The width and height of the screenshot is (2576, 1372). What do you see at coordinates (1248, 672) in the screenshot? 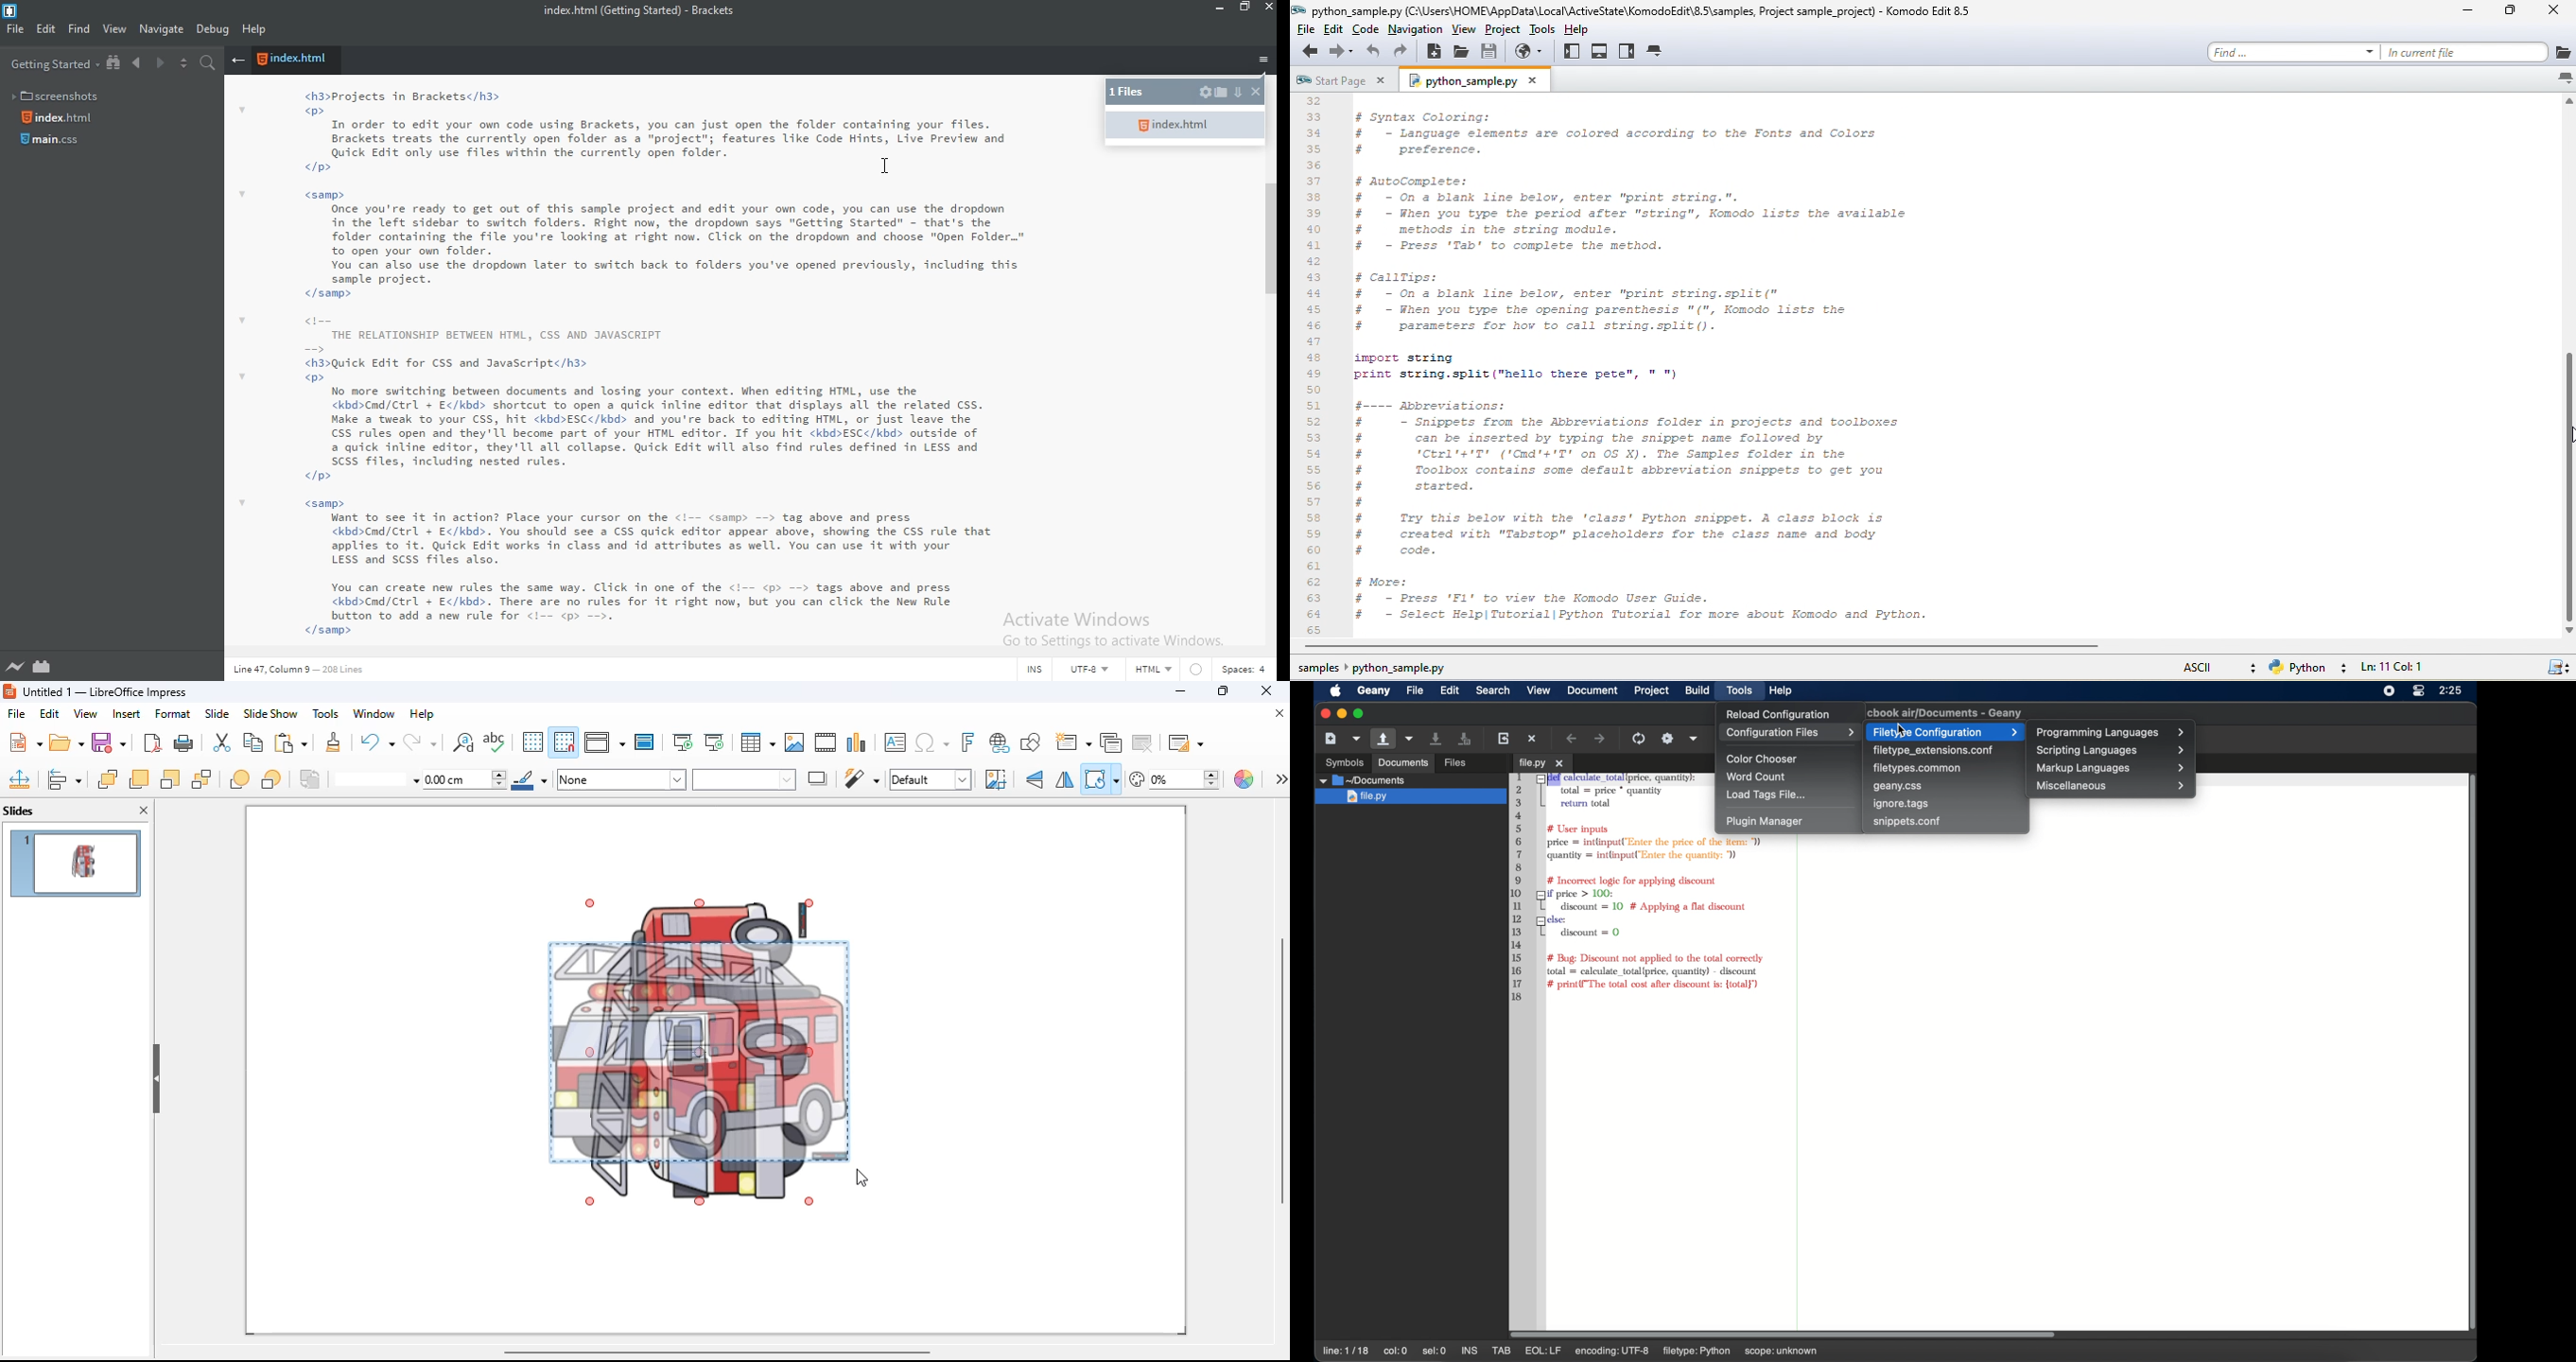
I see `space: 4` at bounding box center [1248, 672].